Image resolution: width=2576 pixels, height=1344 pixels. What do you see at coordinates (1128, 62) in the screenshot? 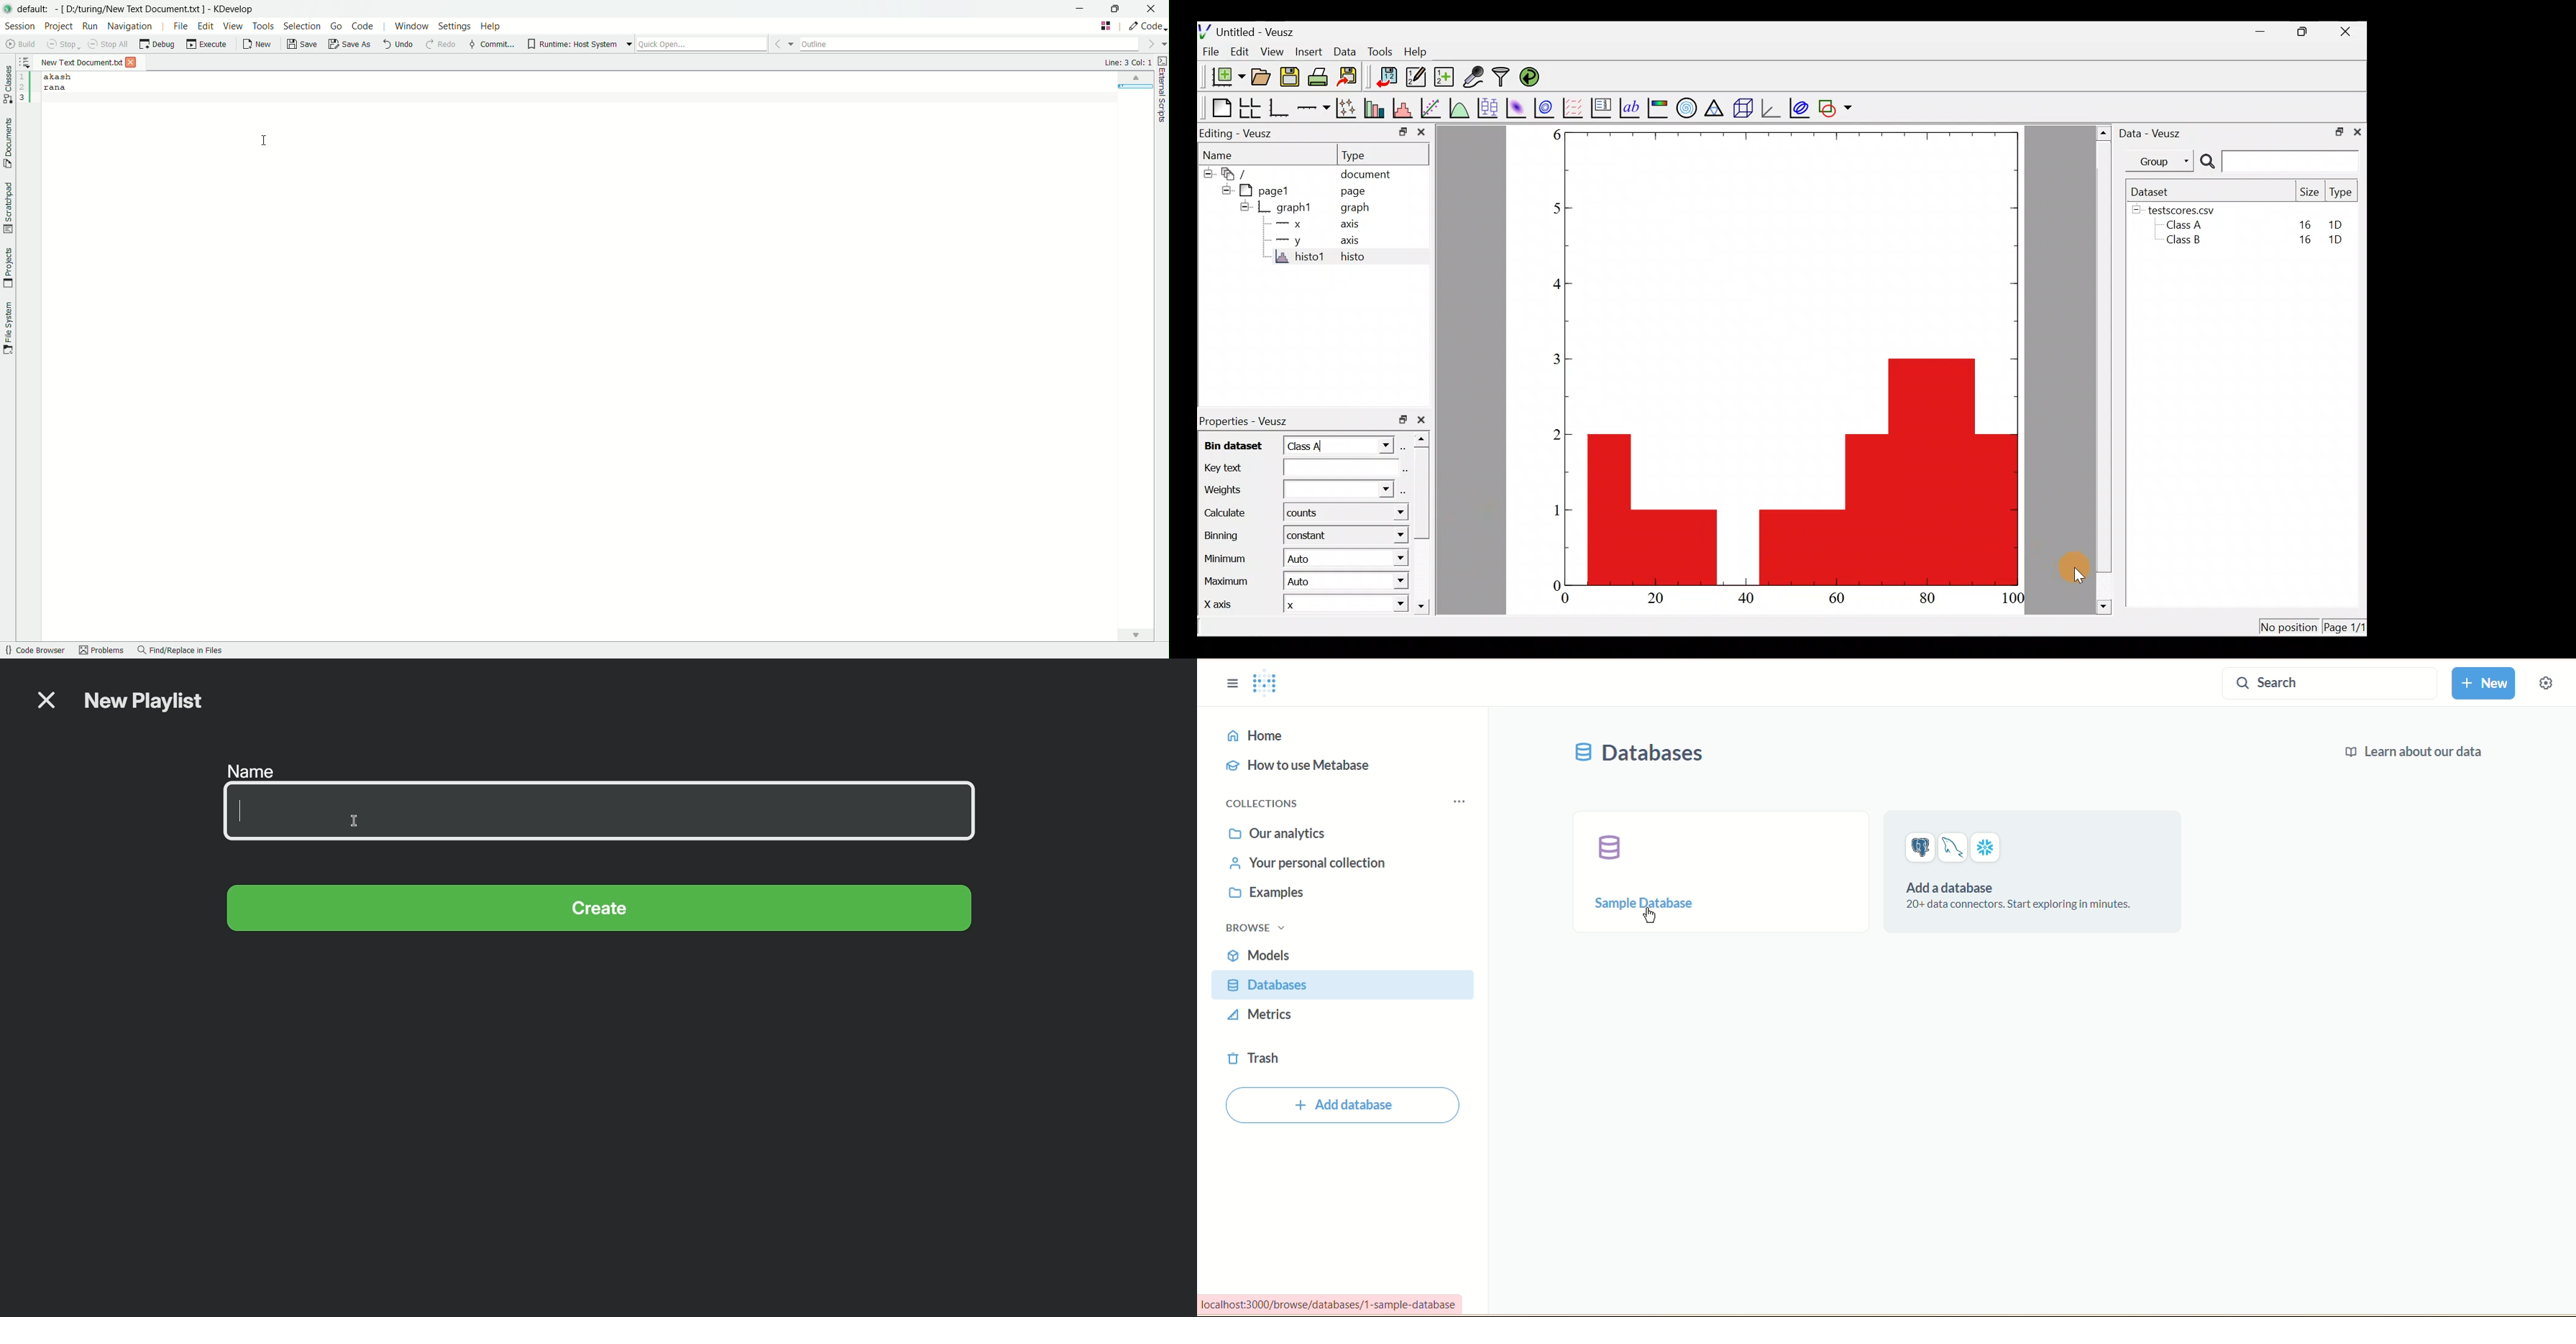
I see `lines and columns` at bounding box center [1128, 62].